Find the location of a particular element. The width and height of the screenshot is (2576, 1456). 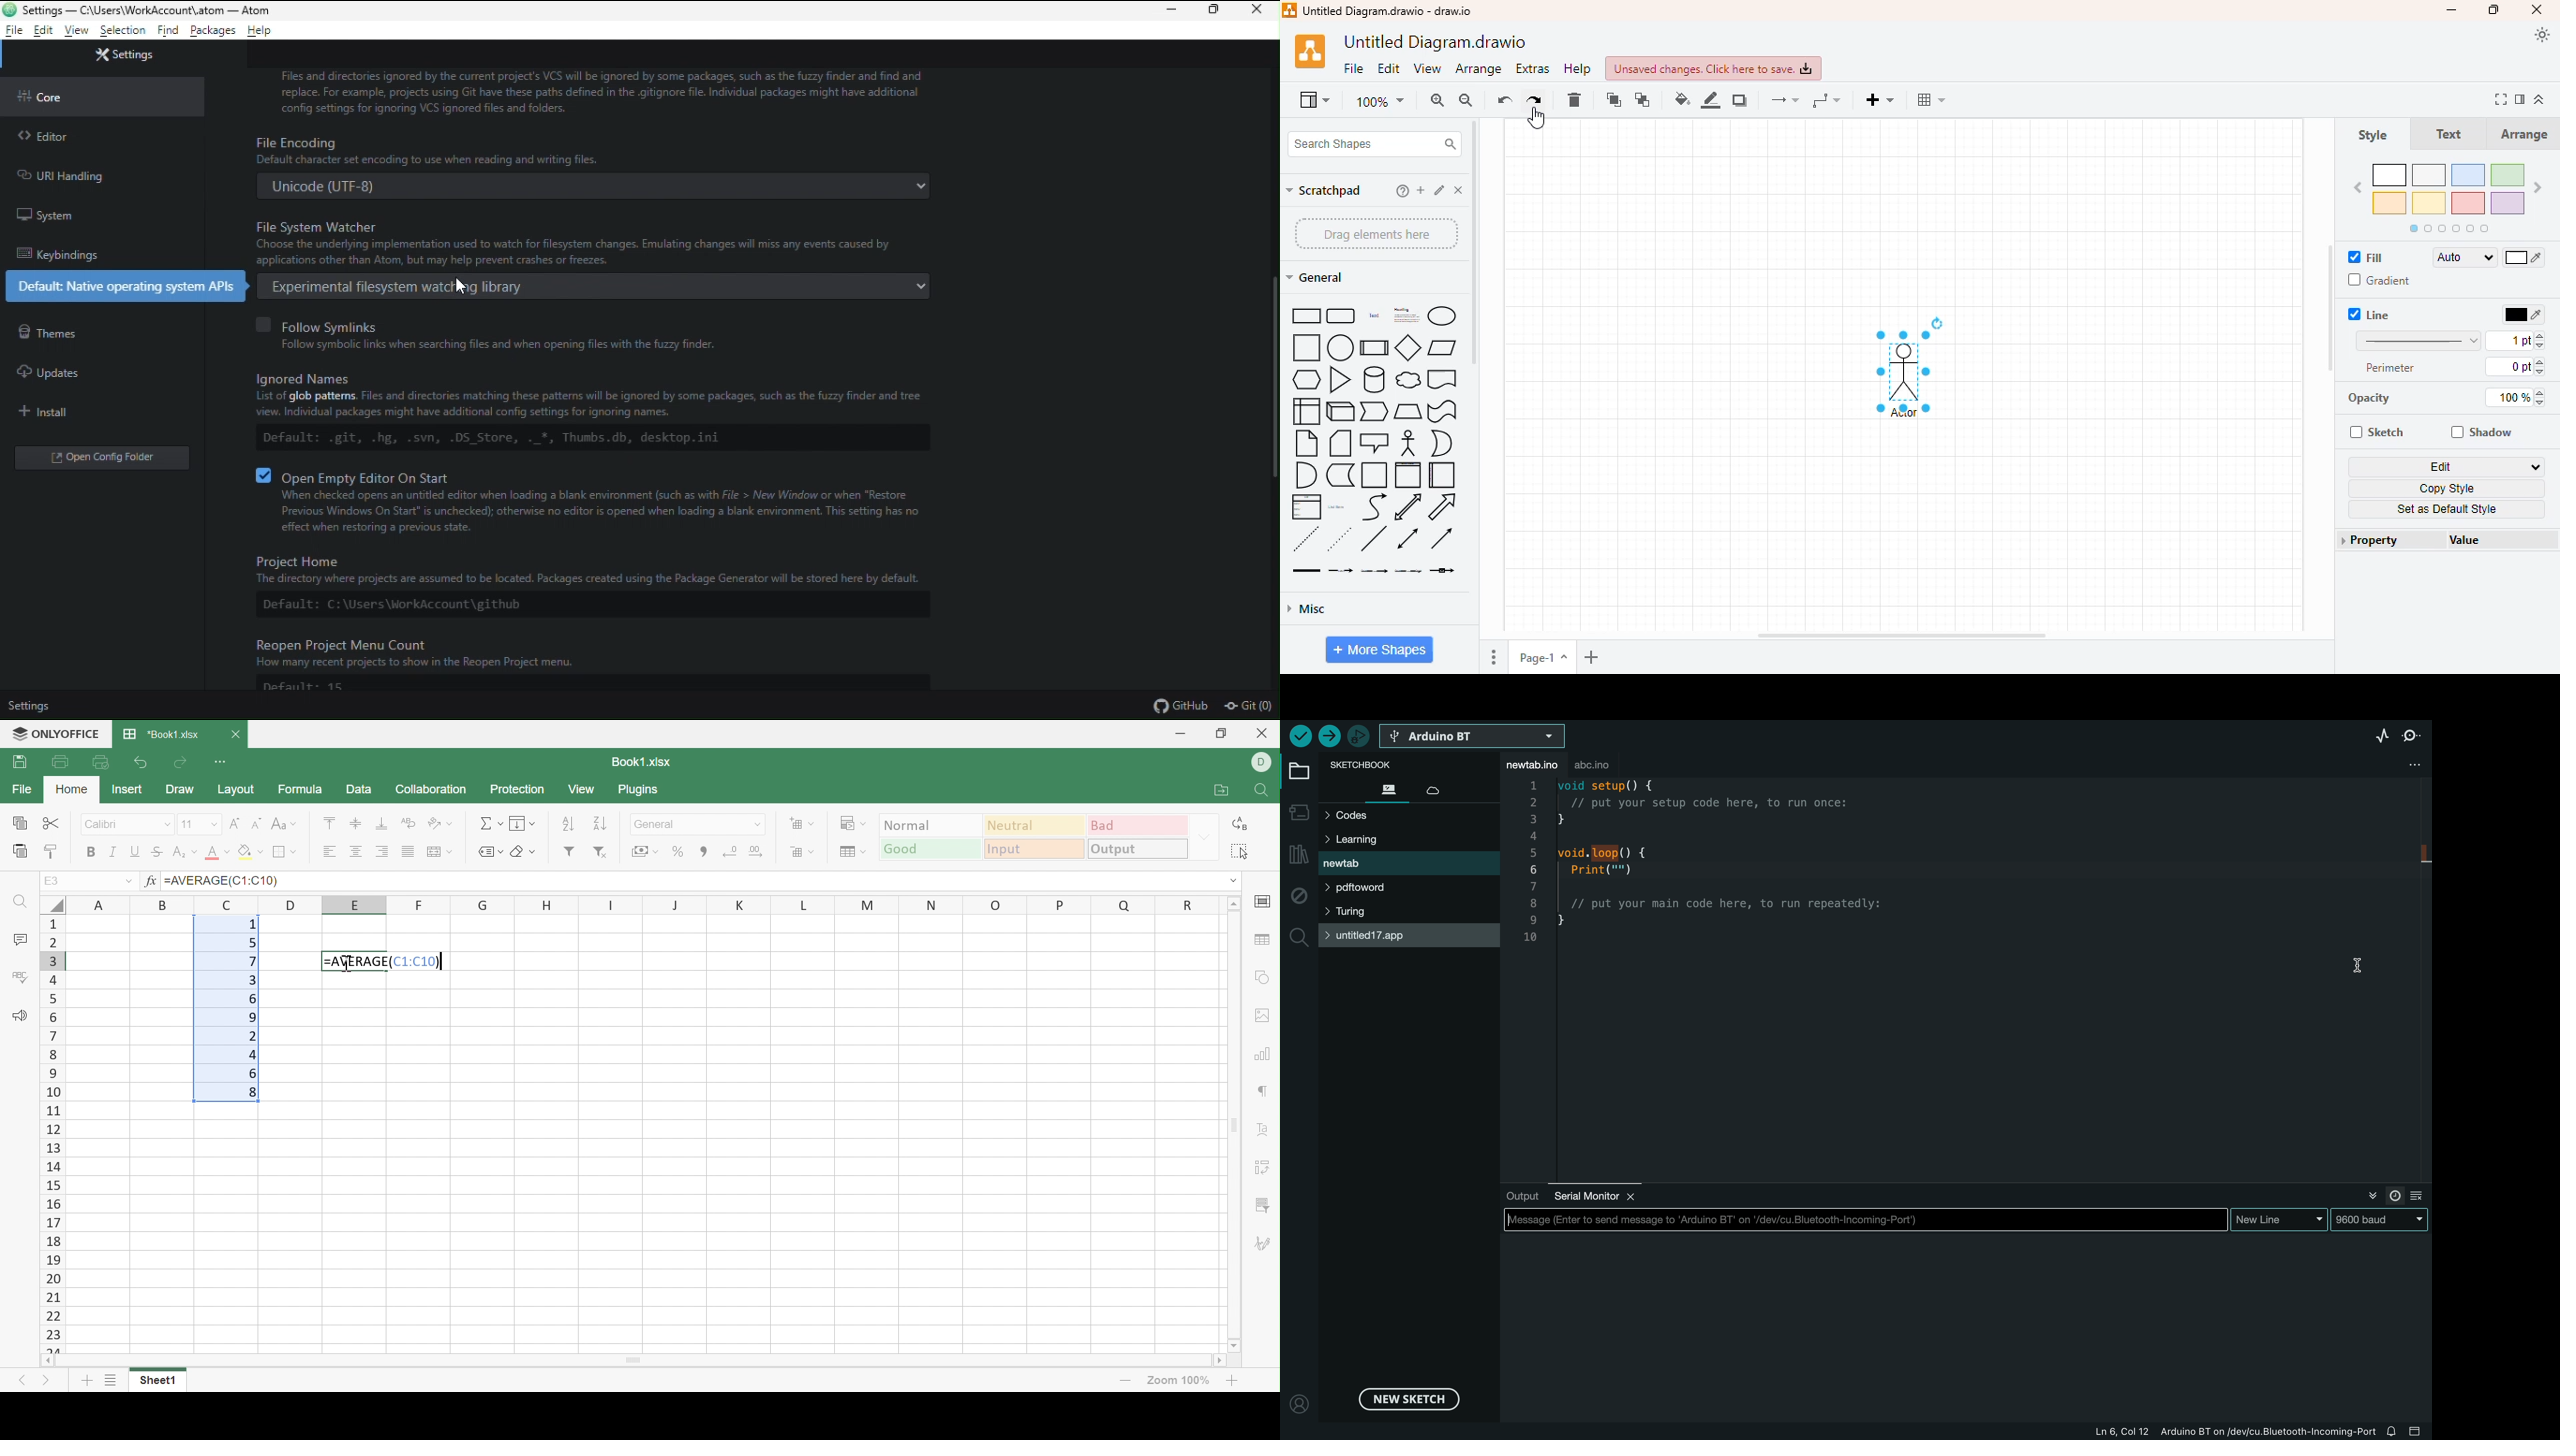

bidirectional arrow is located at coordinates (1408, 507).